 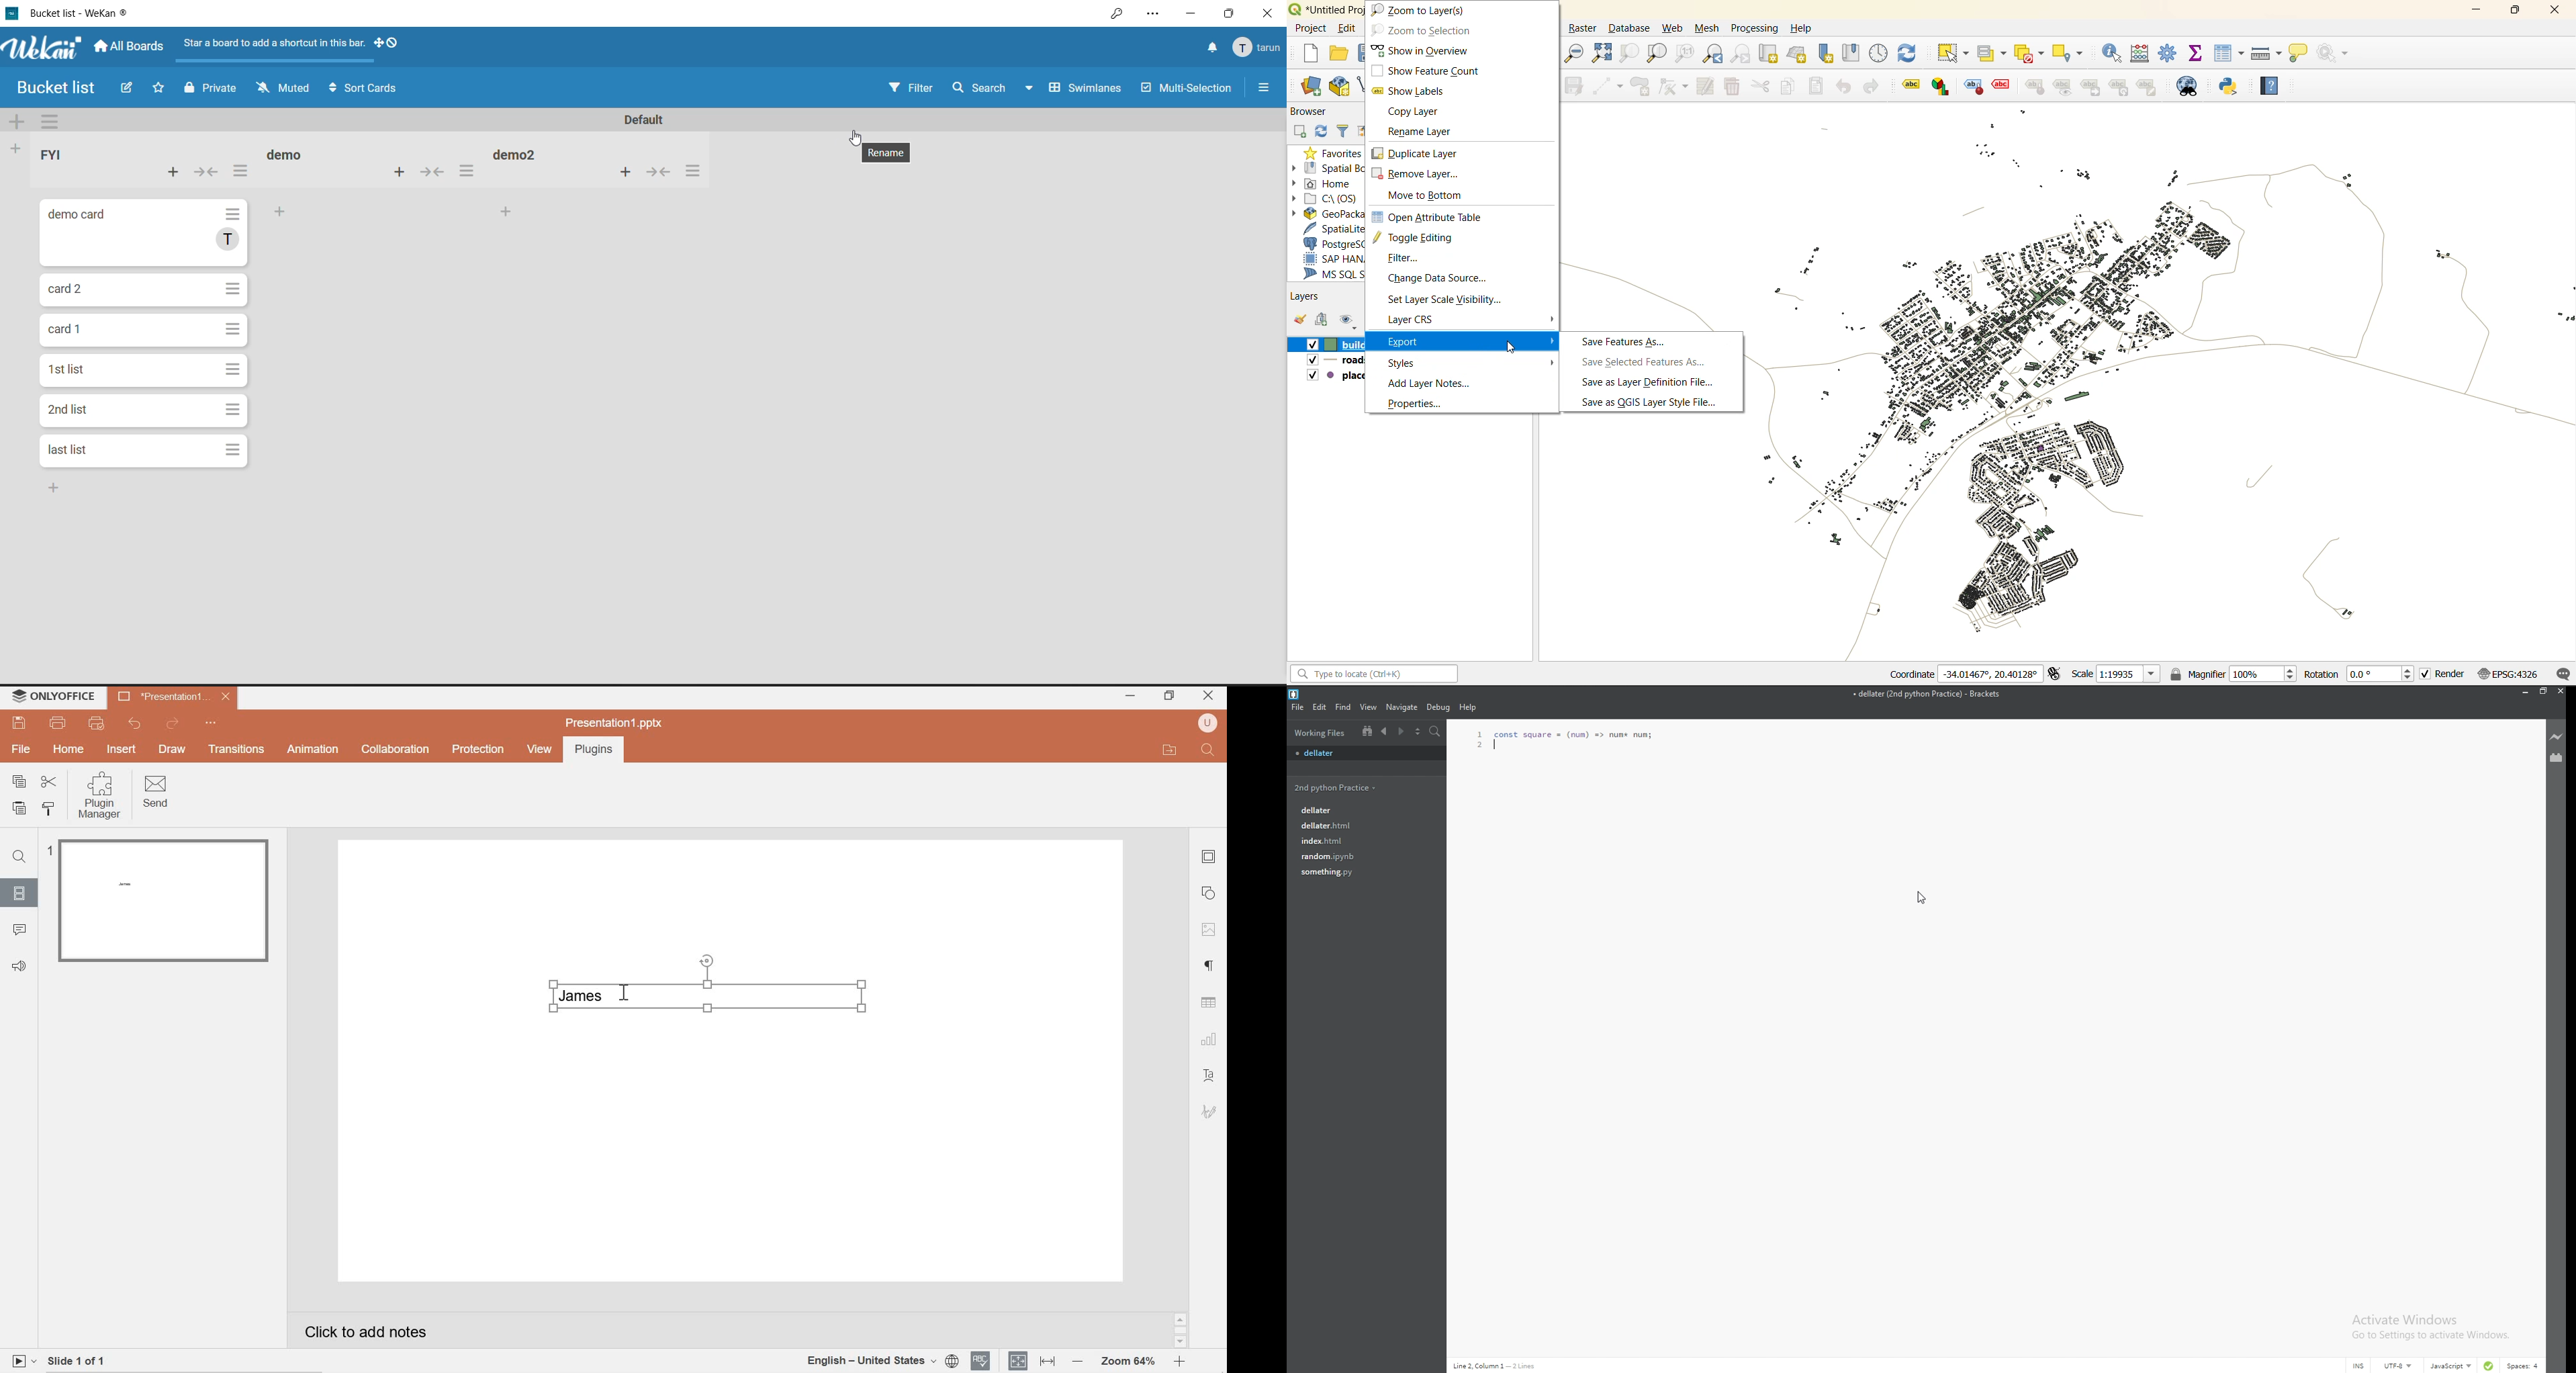 I want to click on sort cards, so click(x=365, y=88).